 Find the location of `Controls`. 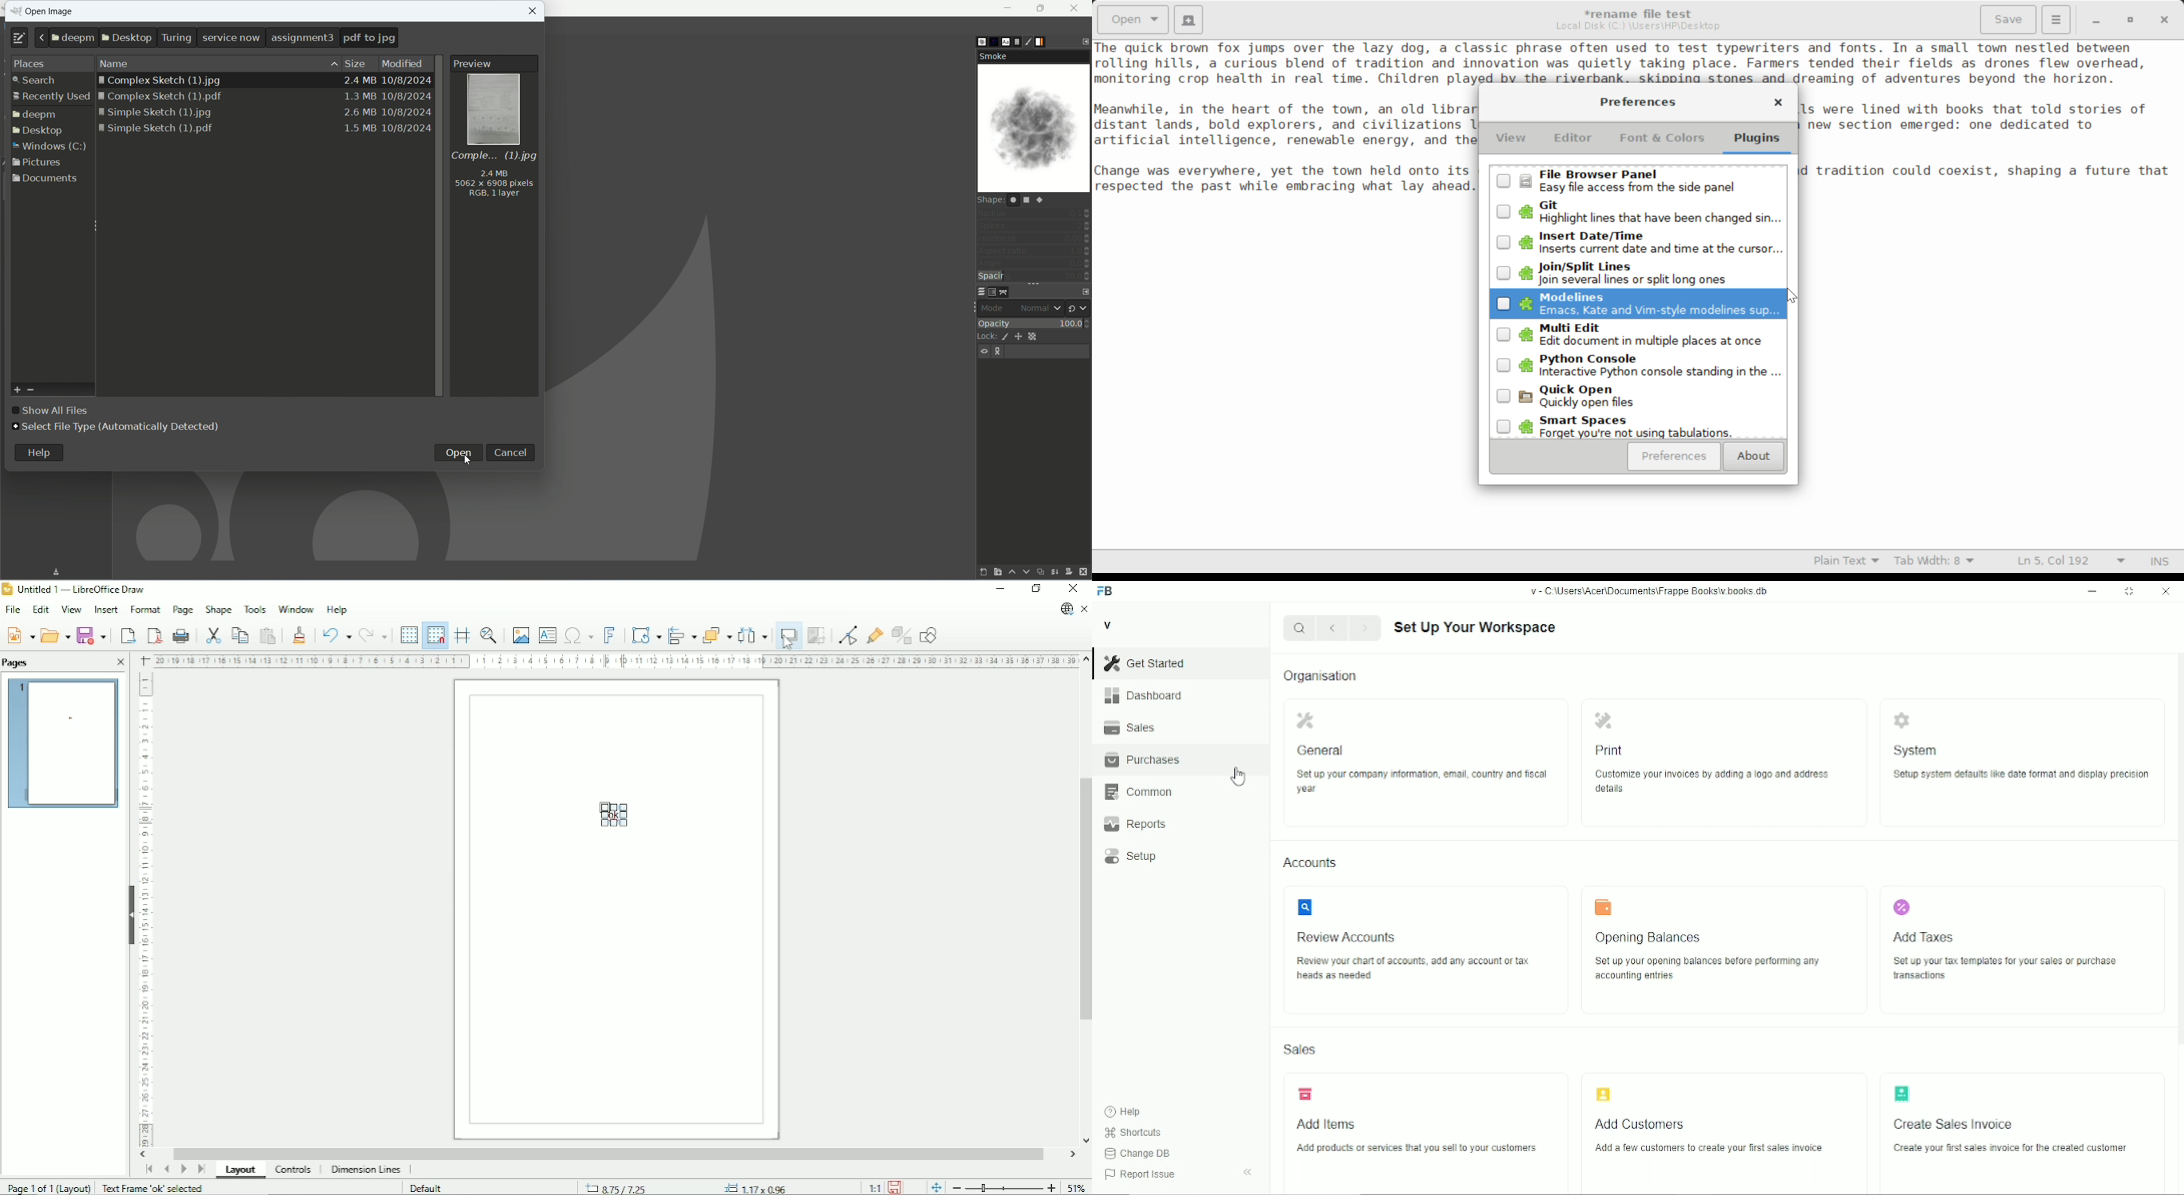

Controls is located at coordinates (293, 1170).